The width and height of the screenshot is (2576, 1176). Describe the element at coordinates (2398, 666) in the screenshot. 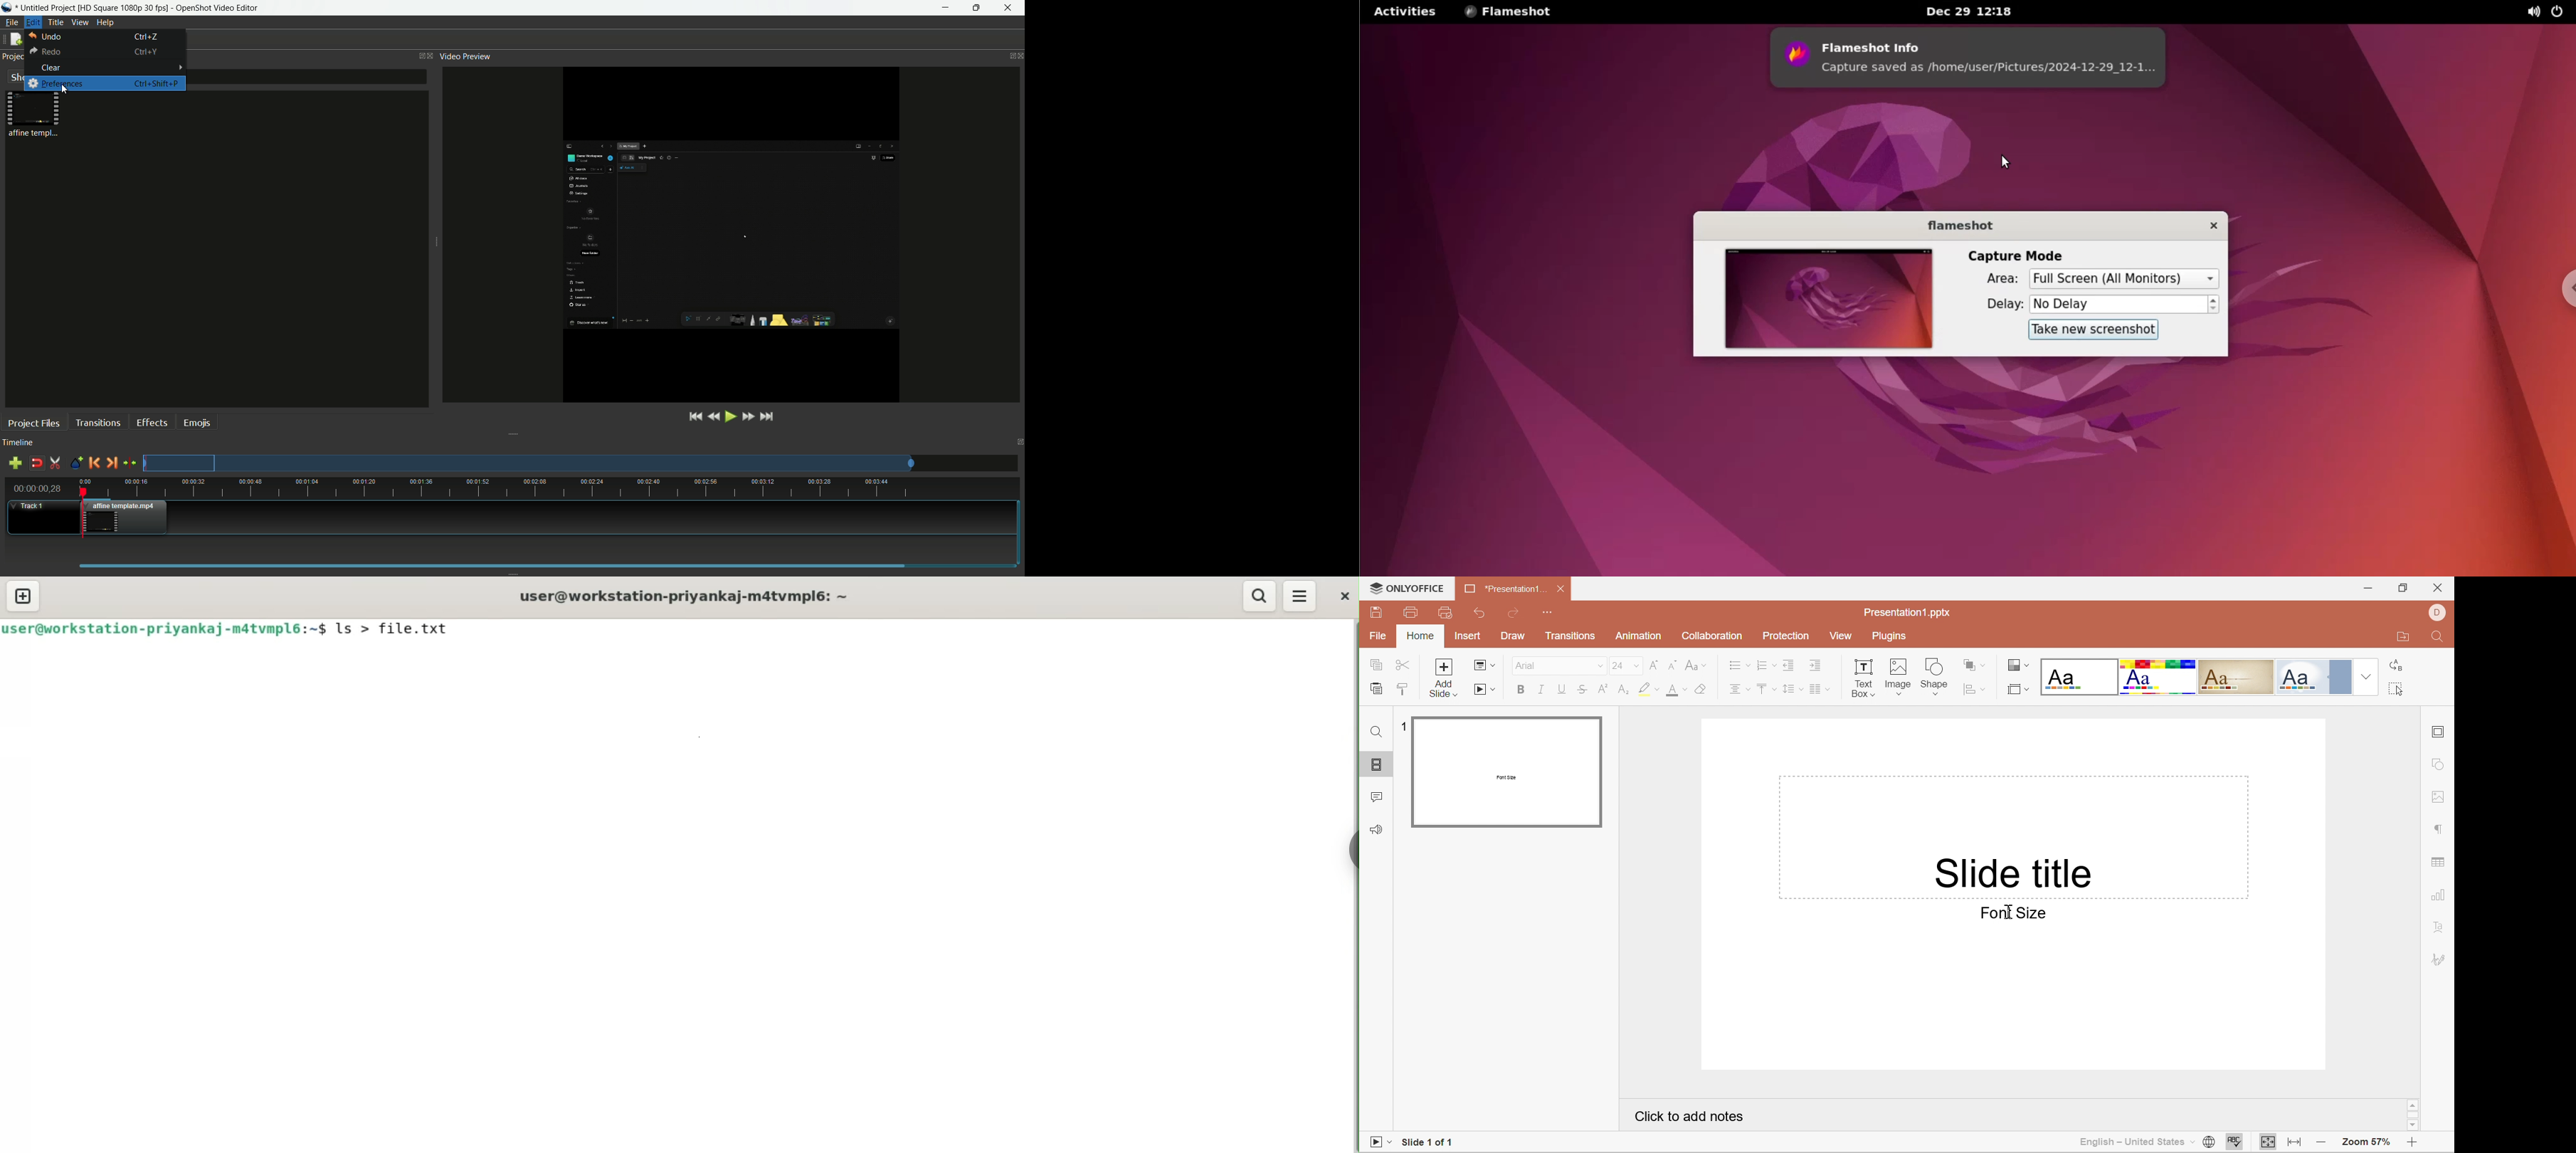

I see `Replace` at that location.